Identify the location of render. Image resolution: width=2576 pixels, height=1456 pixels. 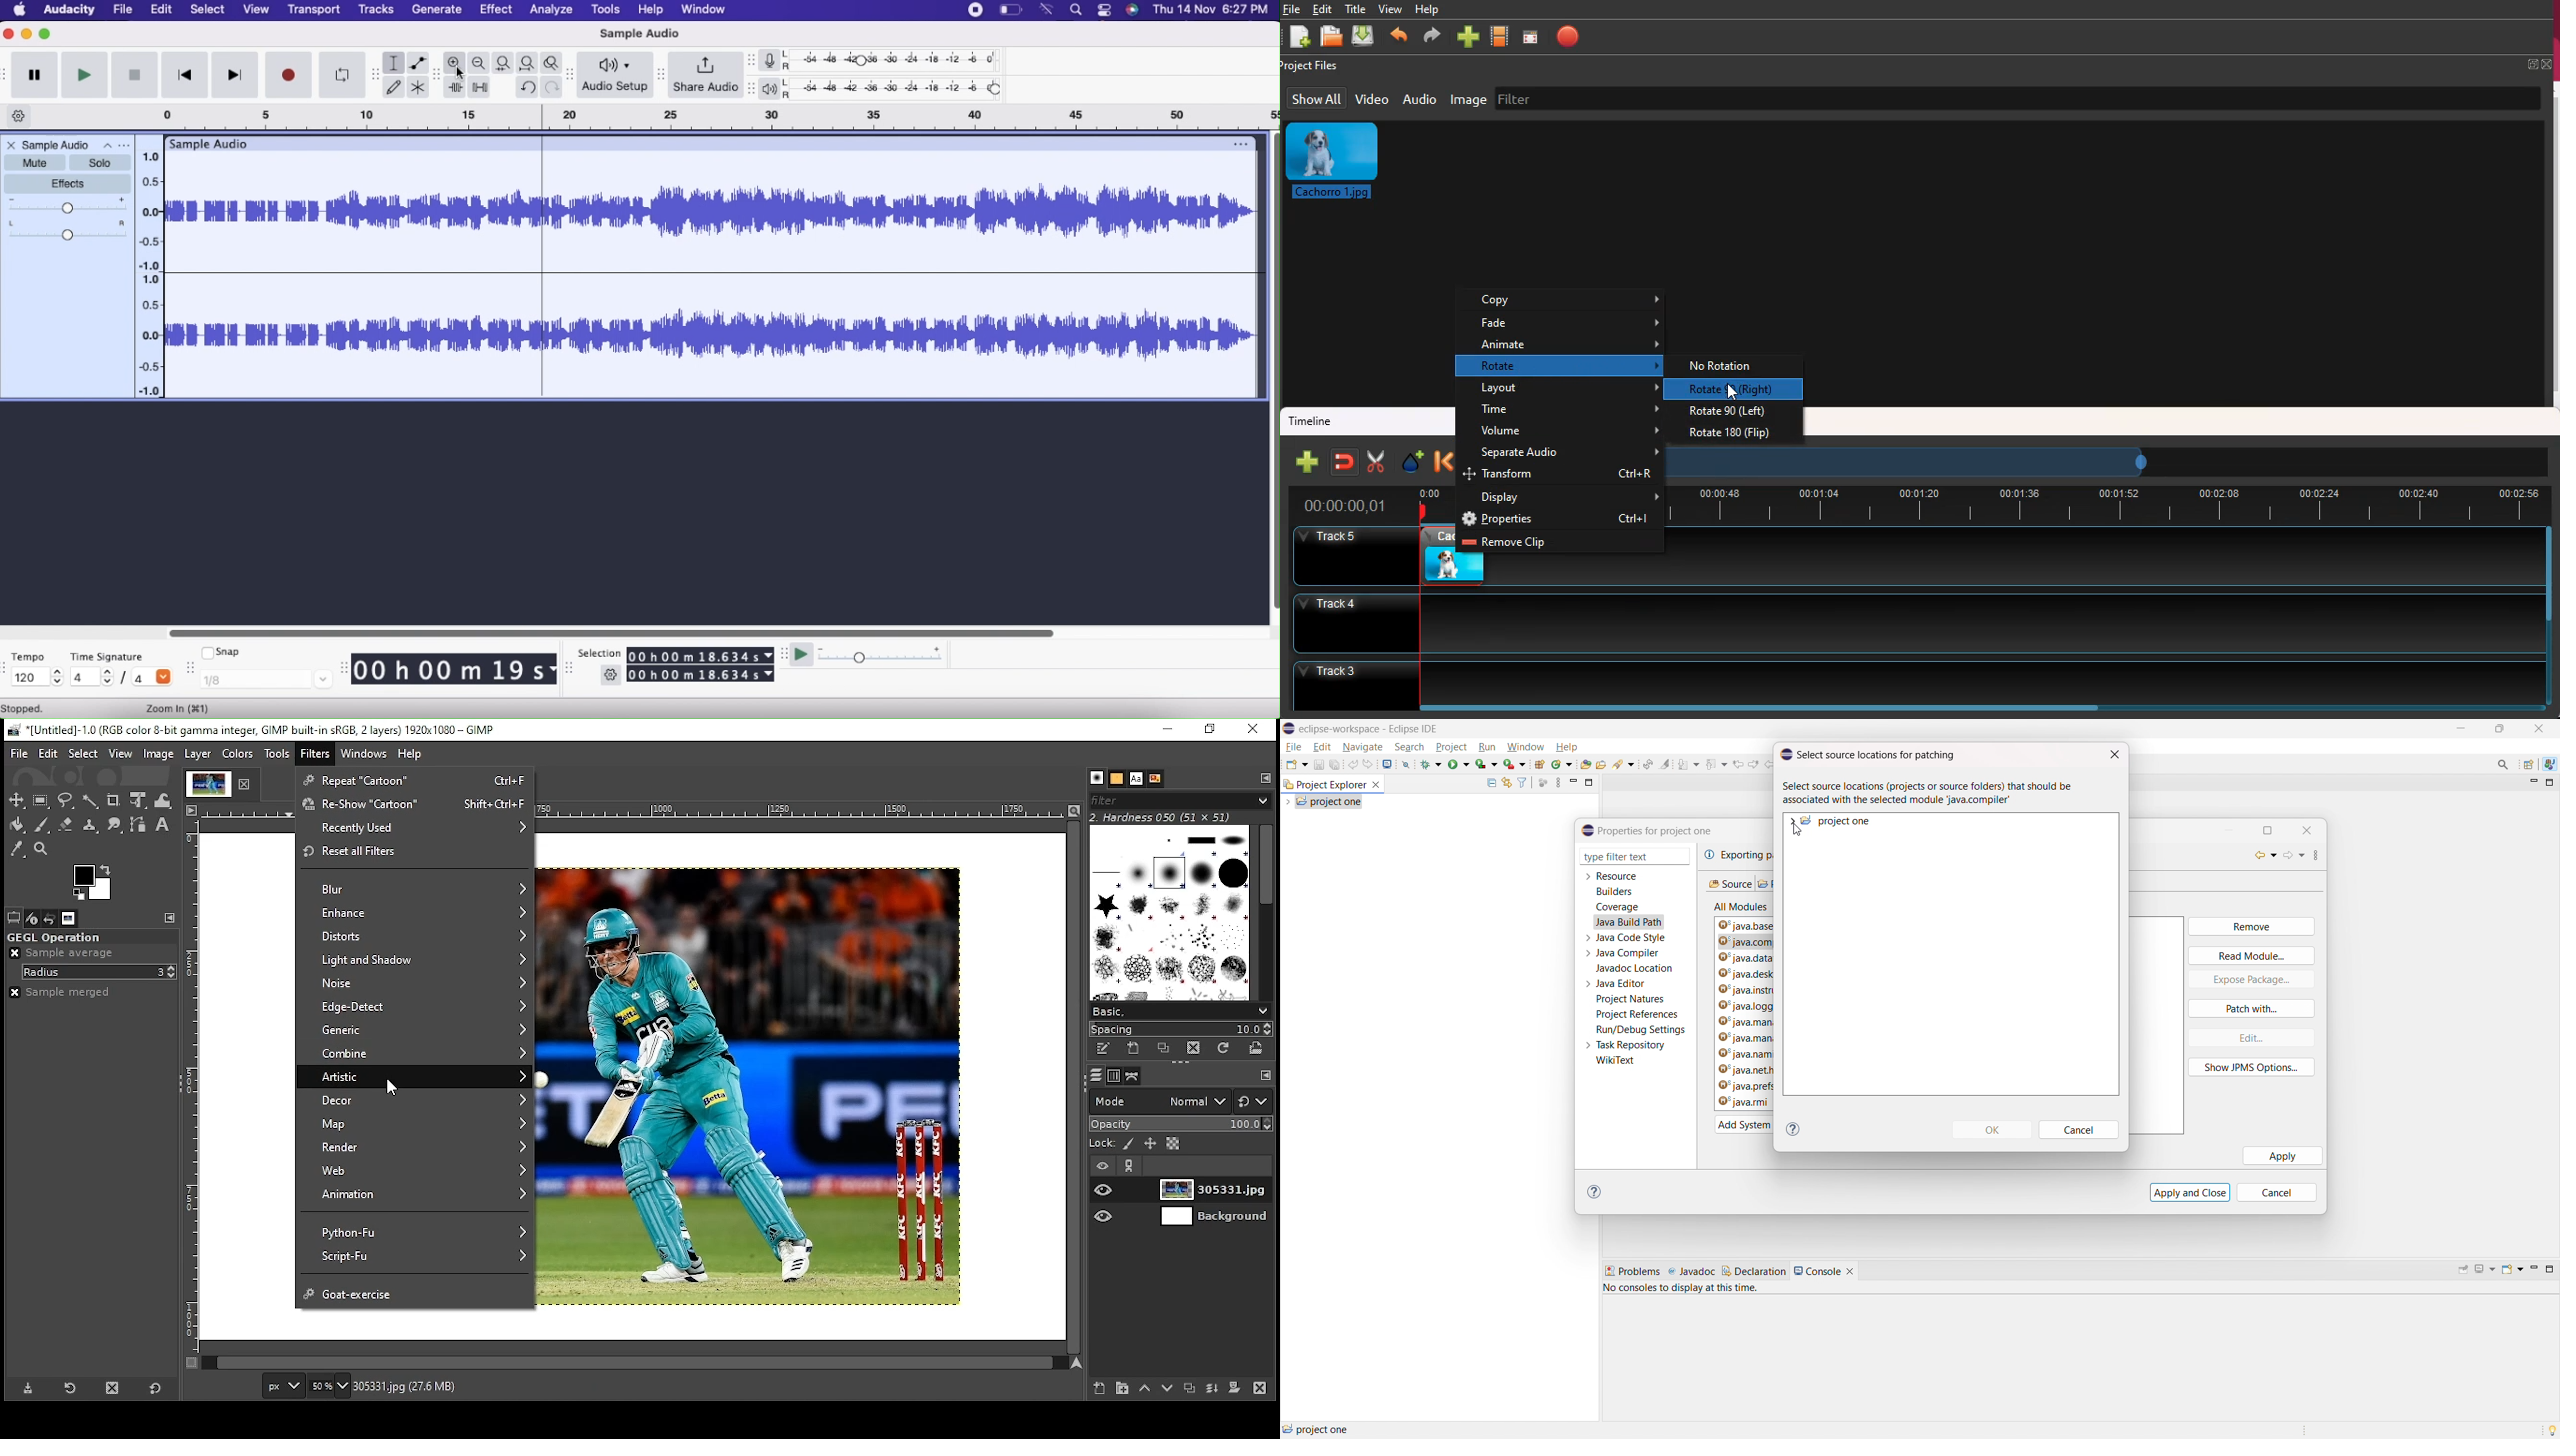
(416, 1148).